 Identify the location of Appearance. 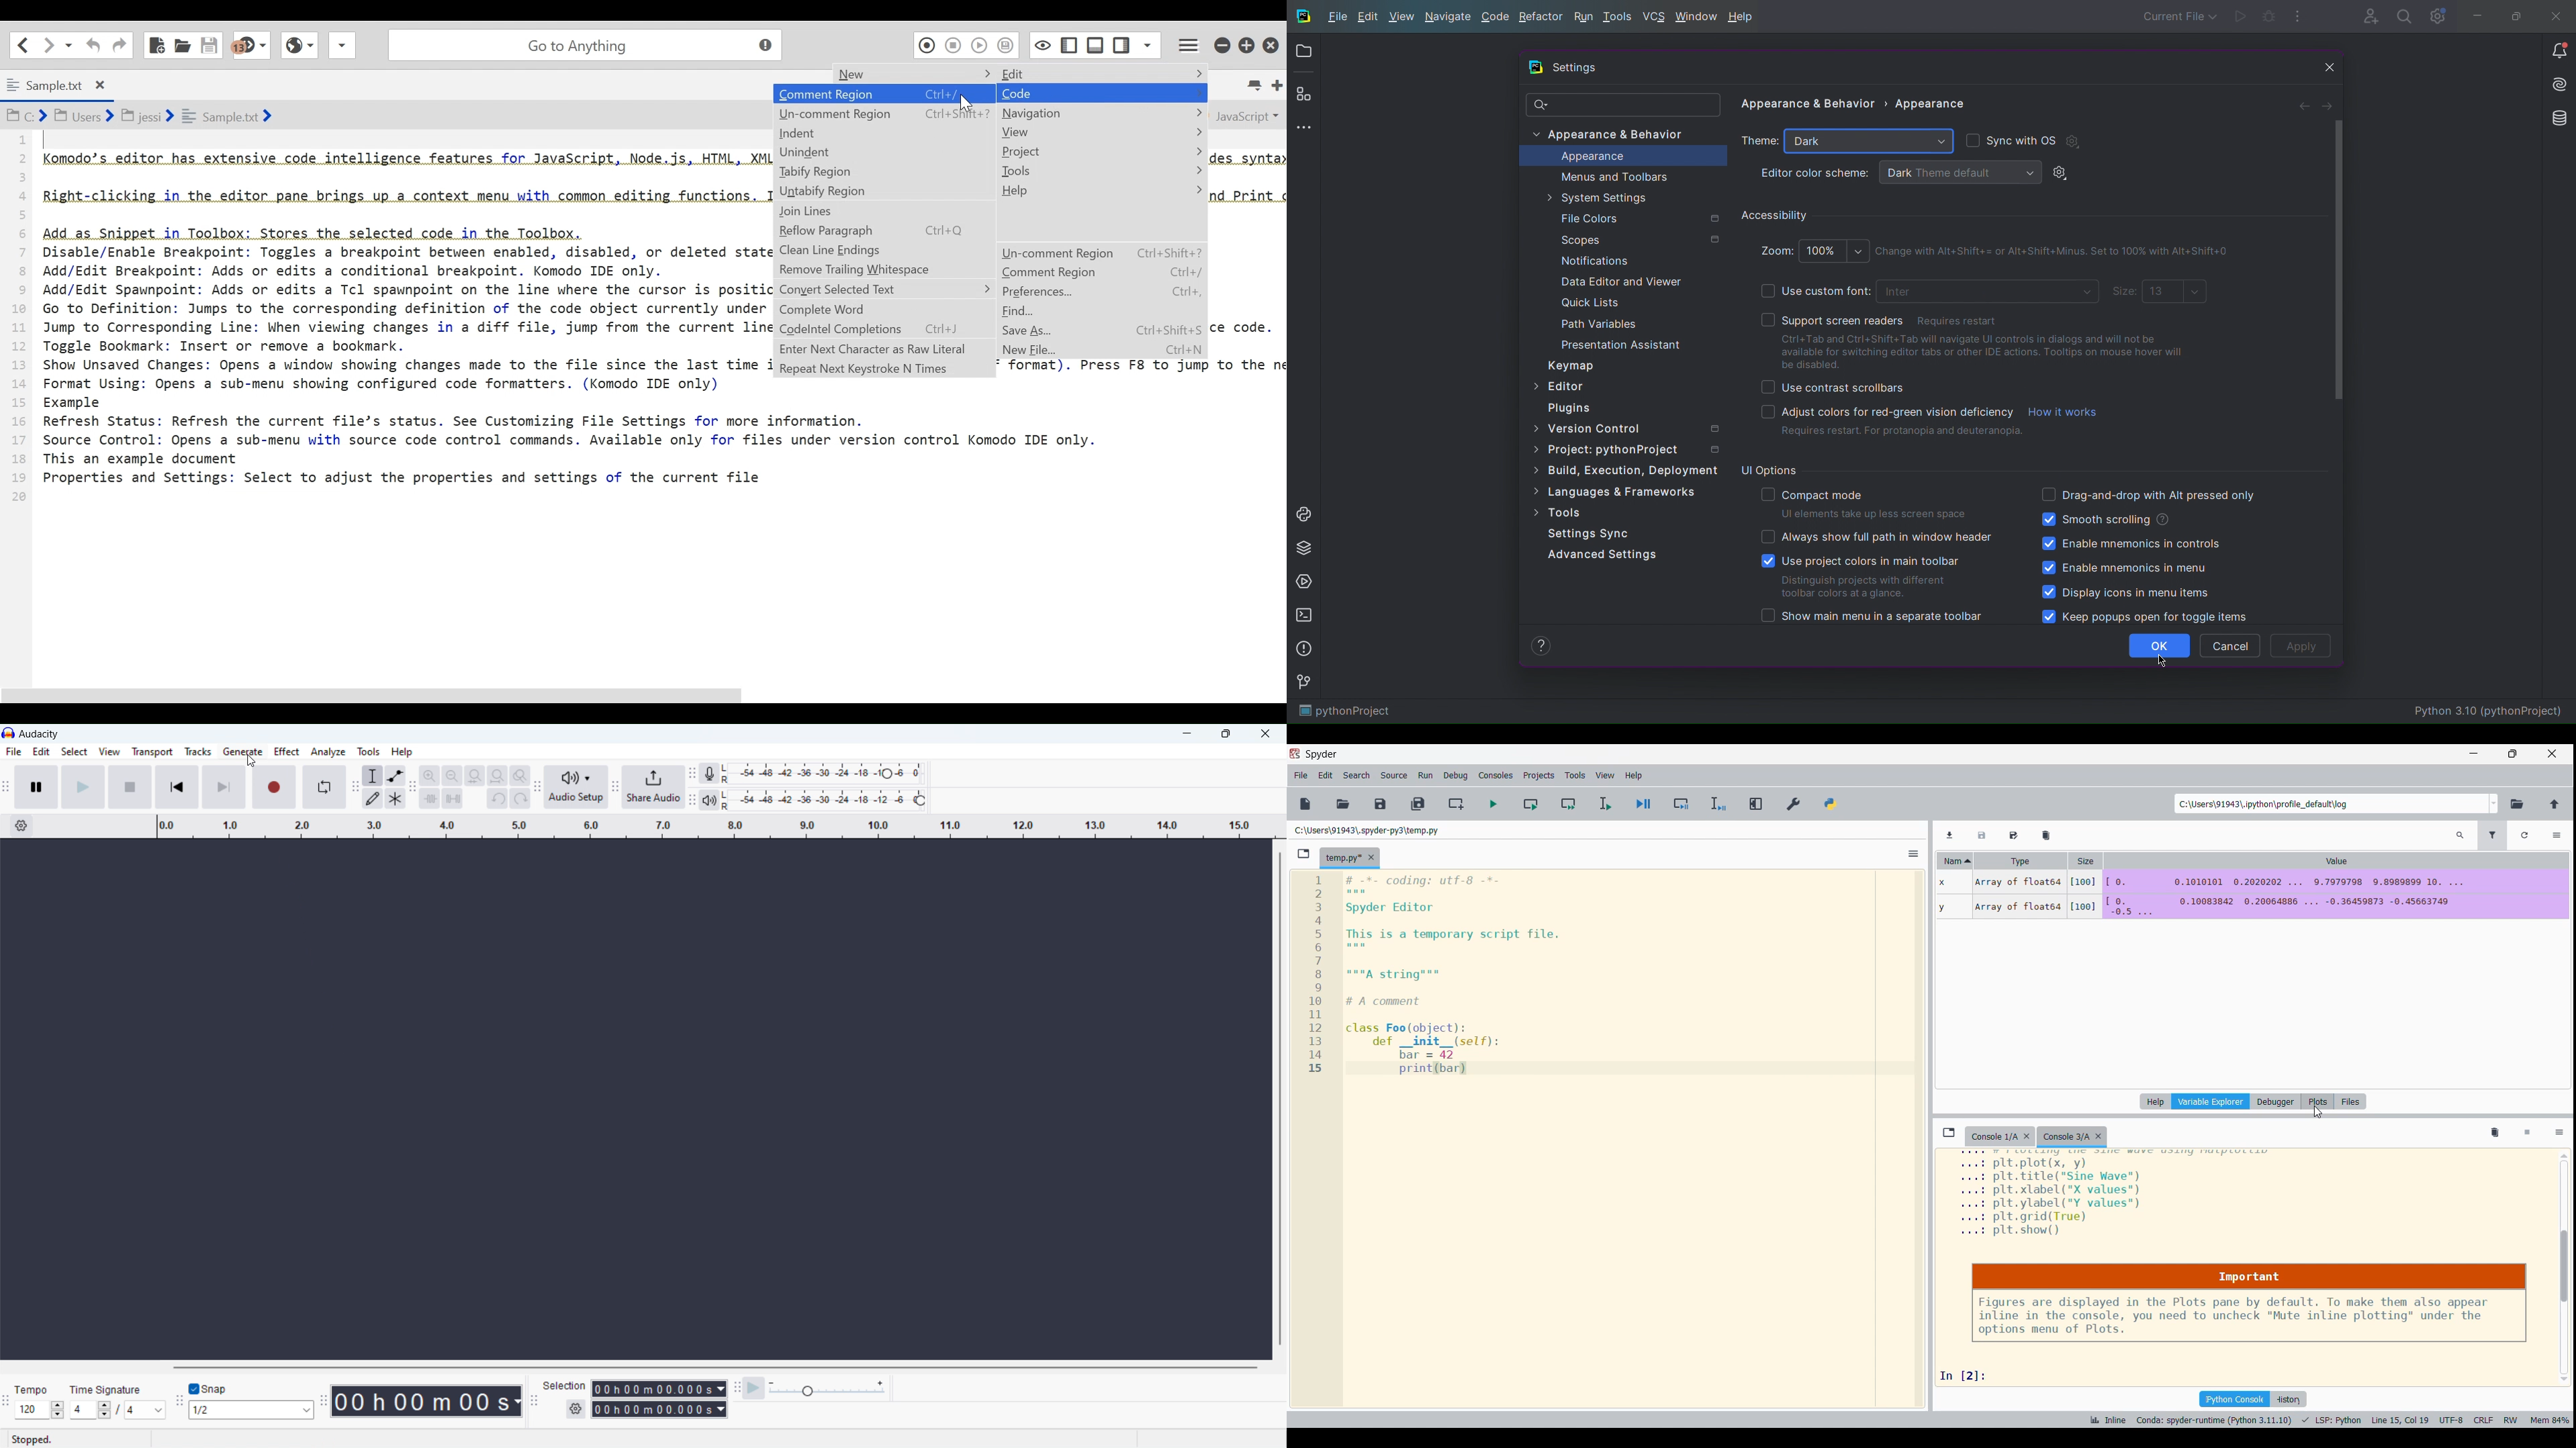
(1592, 156).